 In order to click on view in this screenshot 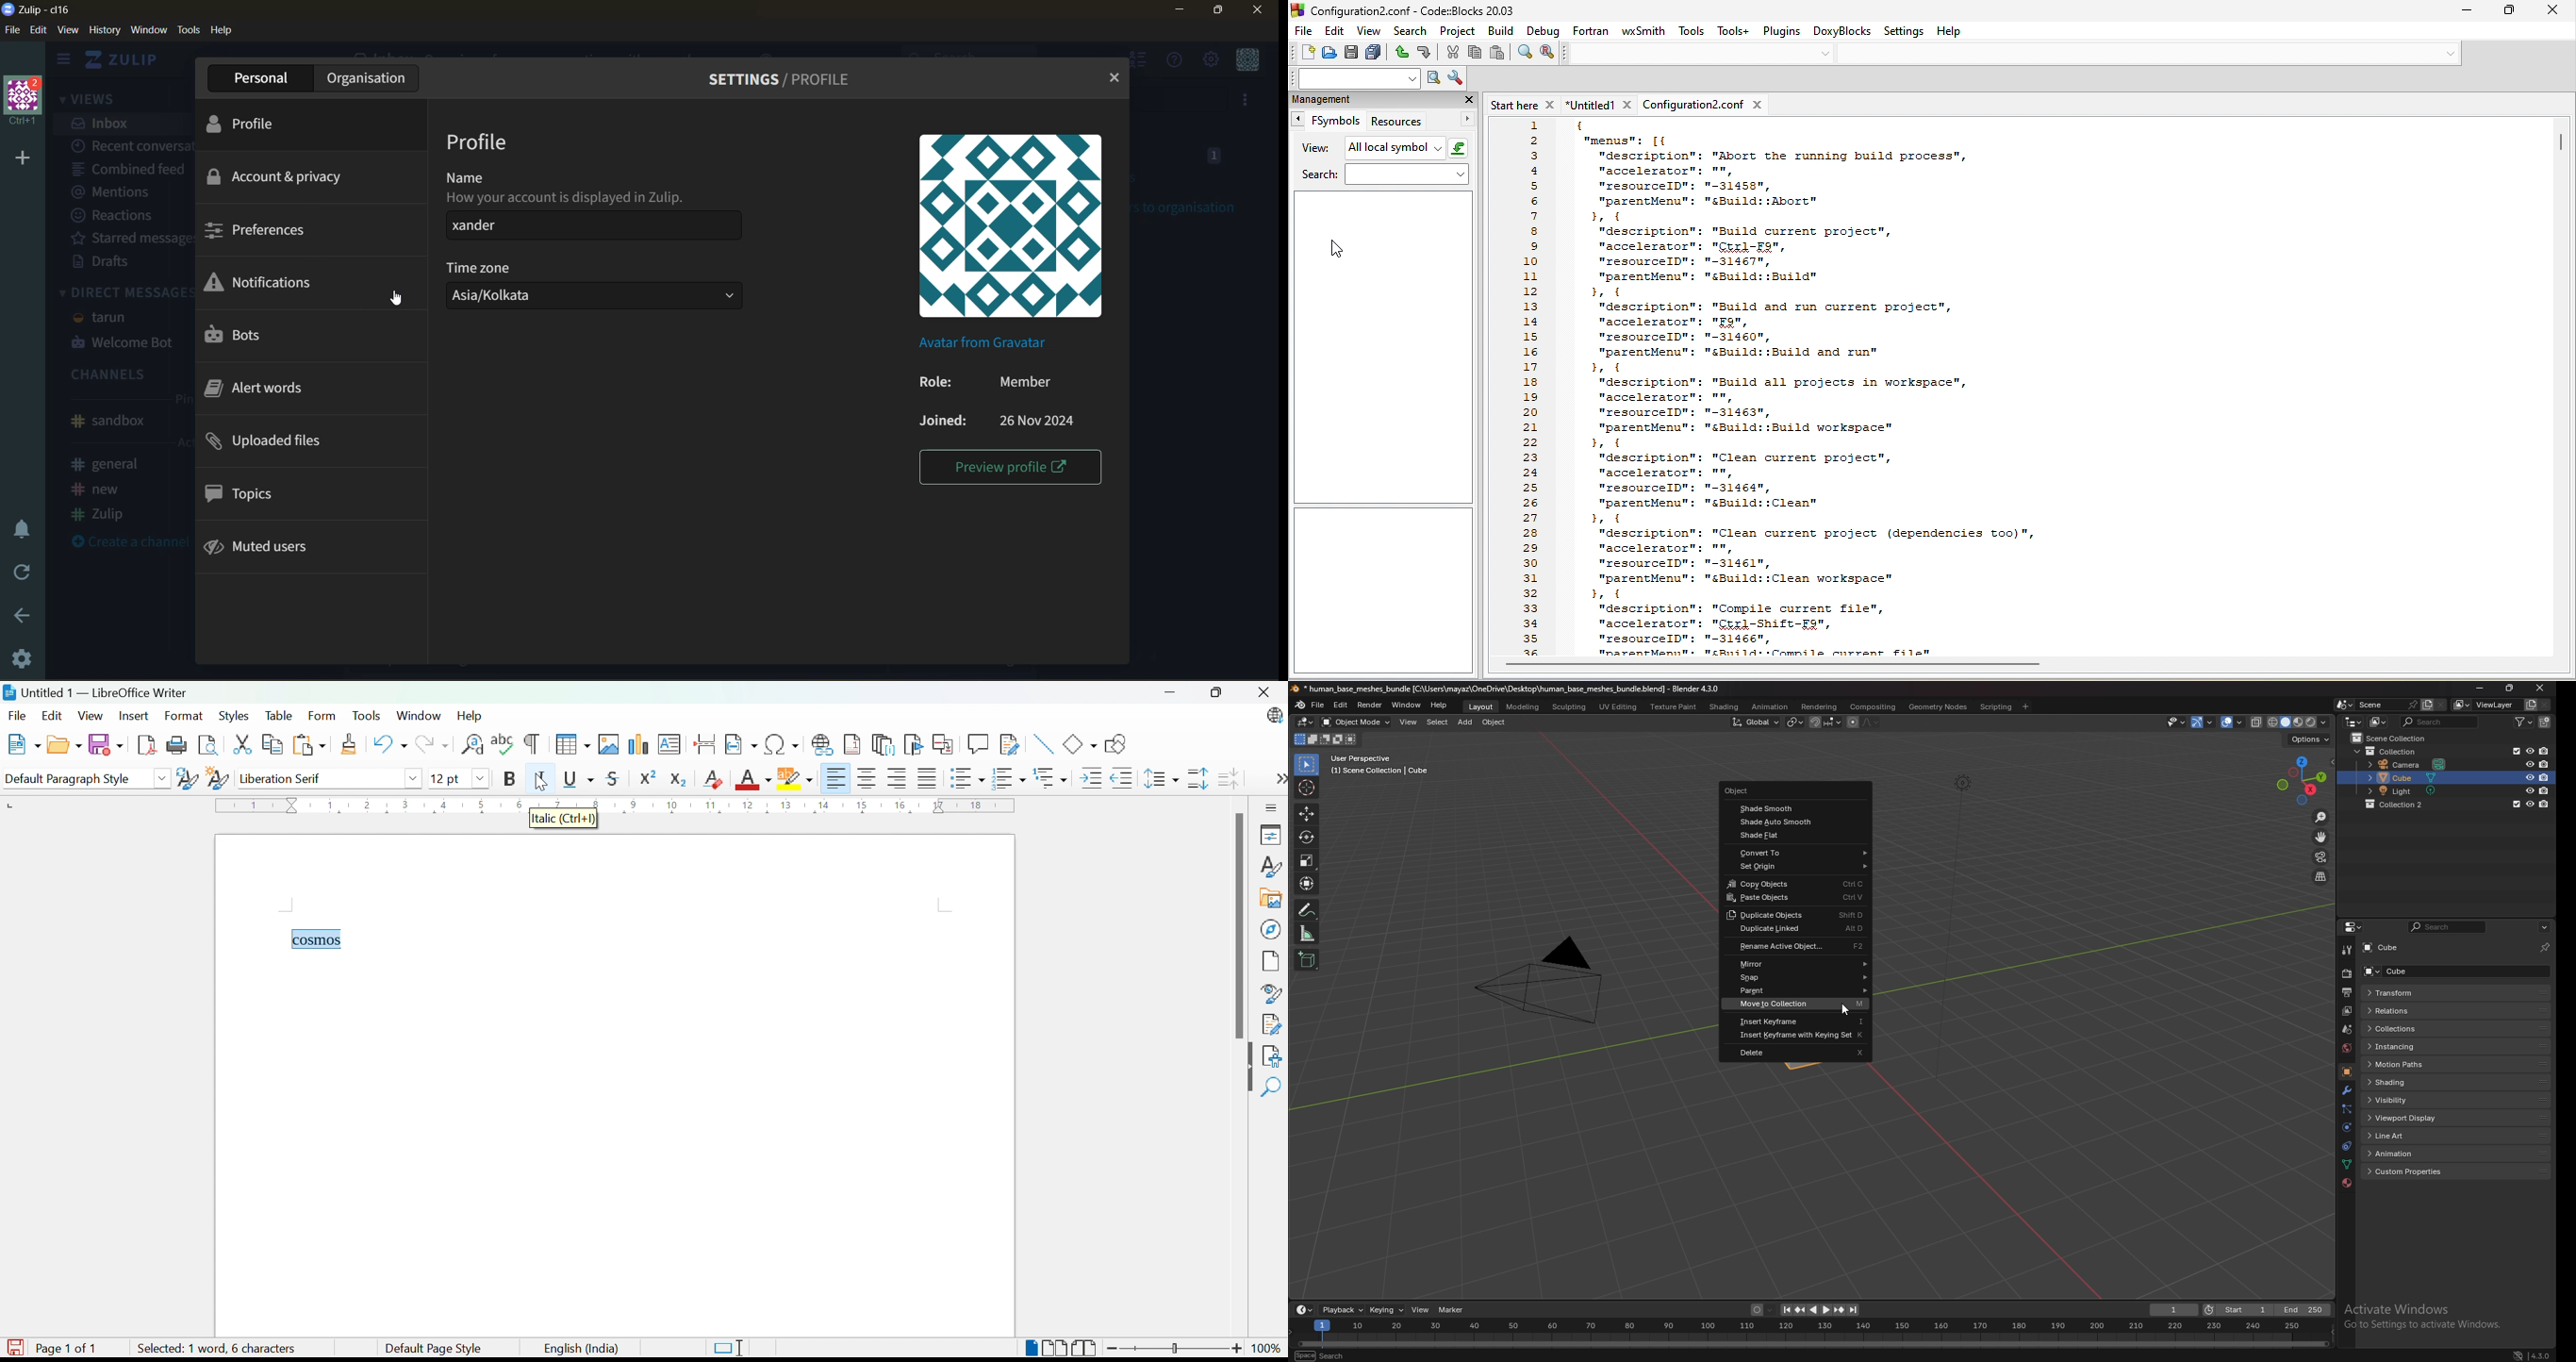, I will do `click(69, 31)`.